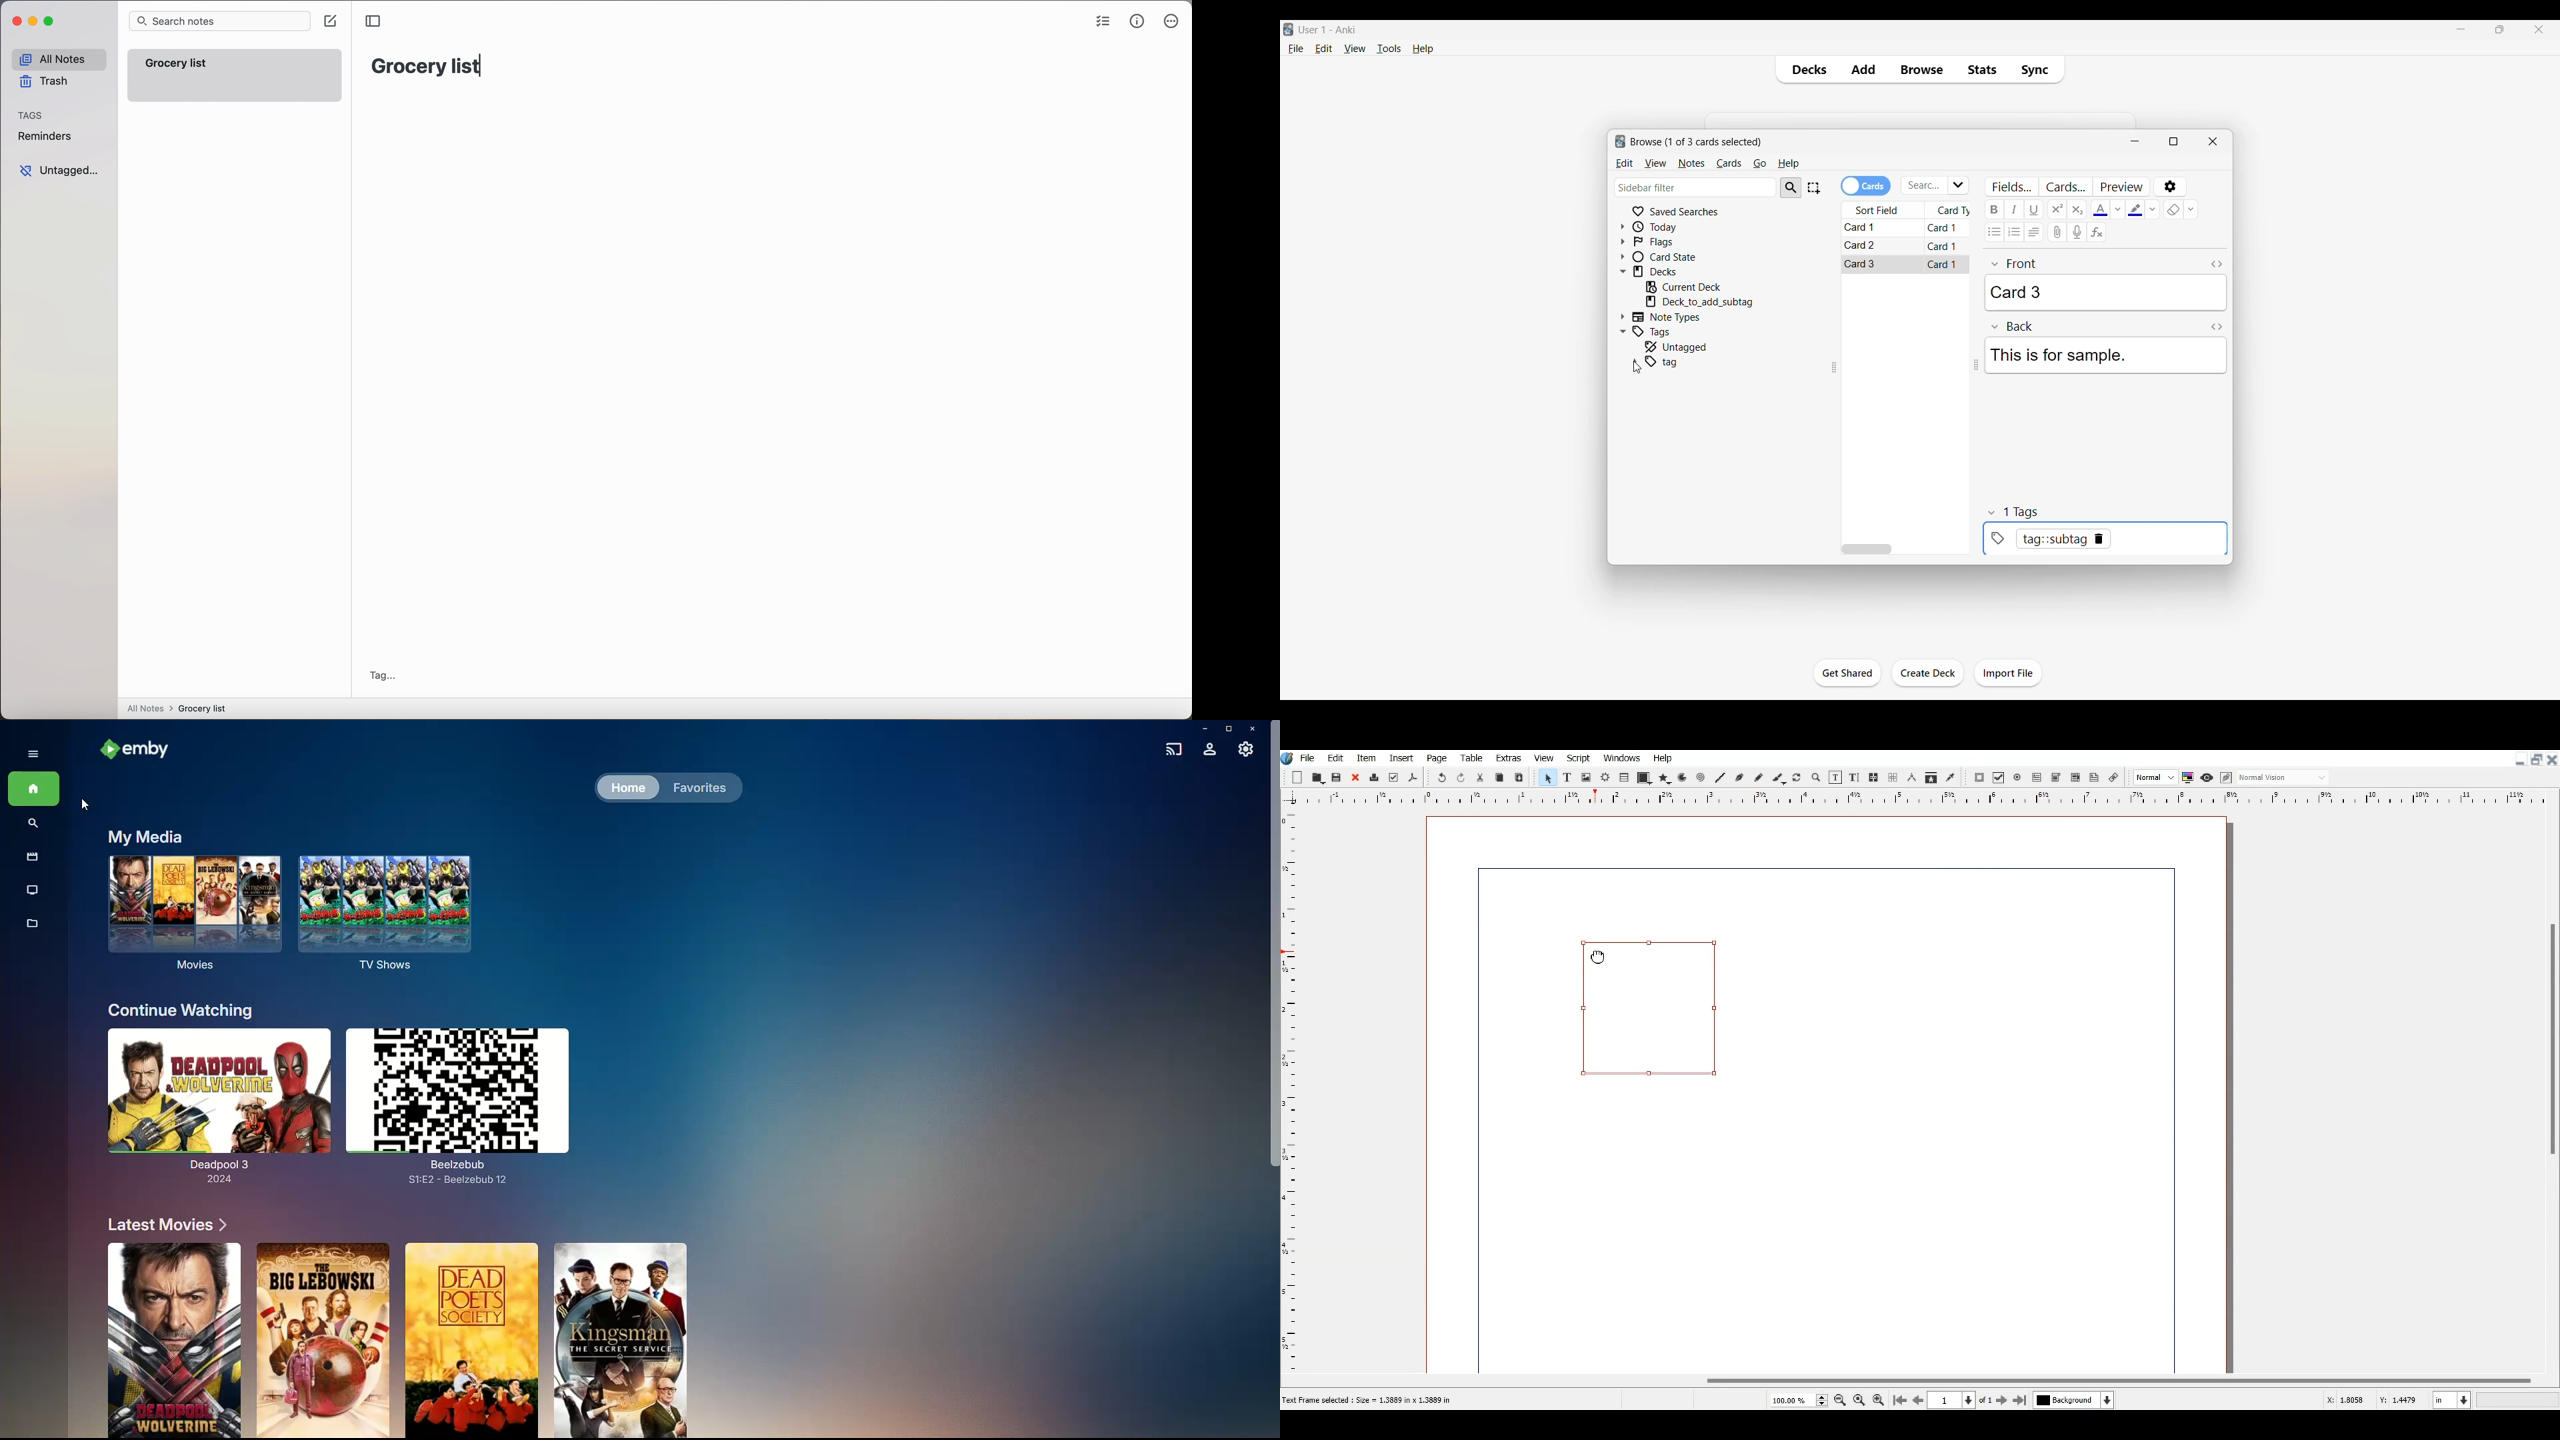 Image resolution: width=2576 pixels, height=1456 pixels. I want to click on Click to go to tags, so click(1675, 331).